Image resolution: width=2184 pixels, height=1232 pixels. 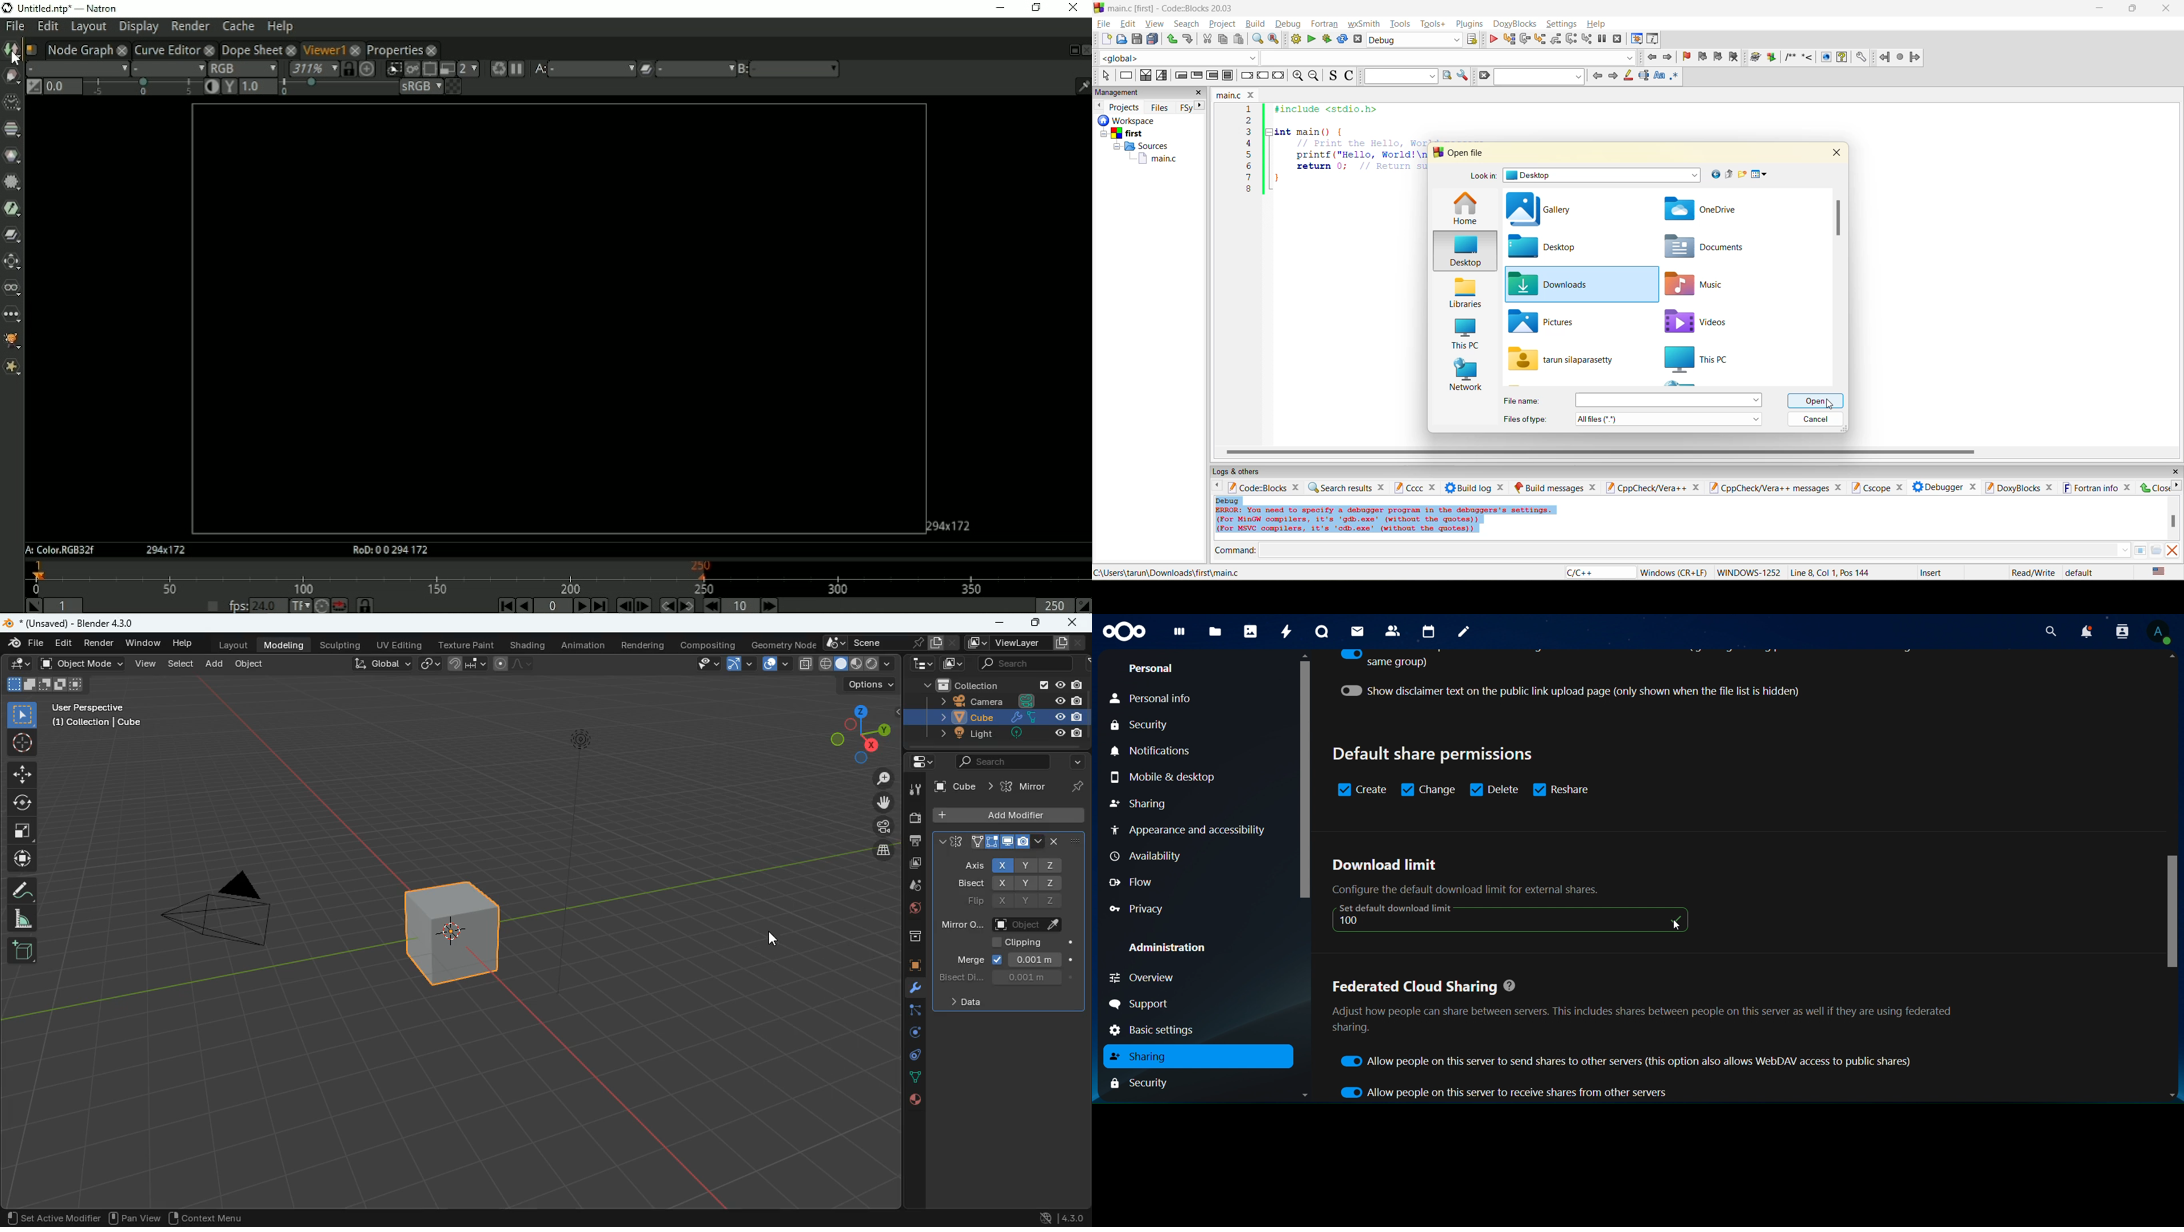 I want to click on file type menu, so click(x=1669, y=419).